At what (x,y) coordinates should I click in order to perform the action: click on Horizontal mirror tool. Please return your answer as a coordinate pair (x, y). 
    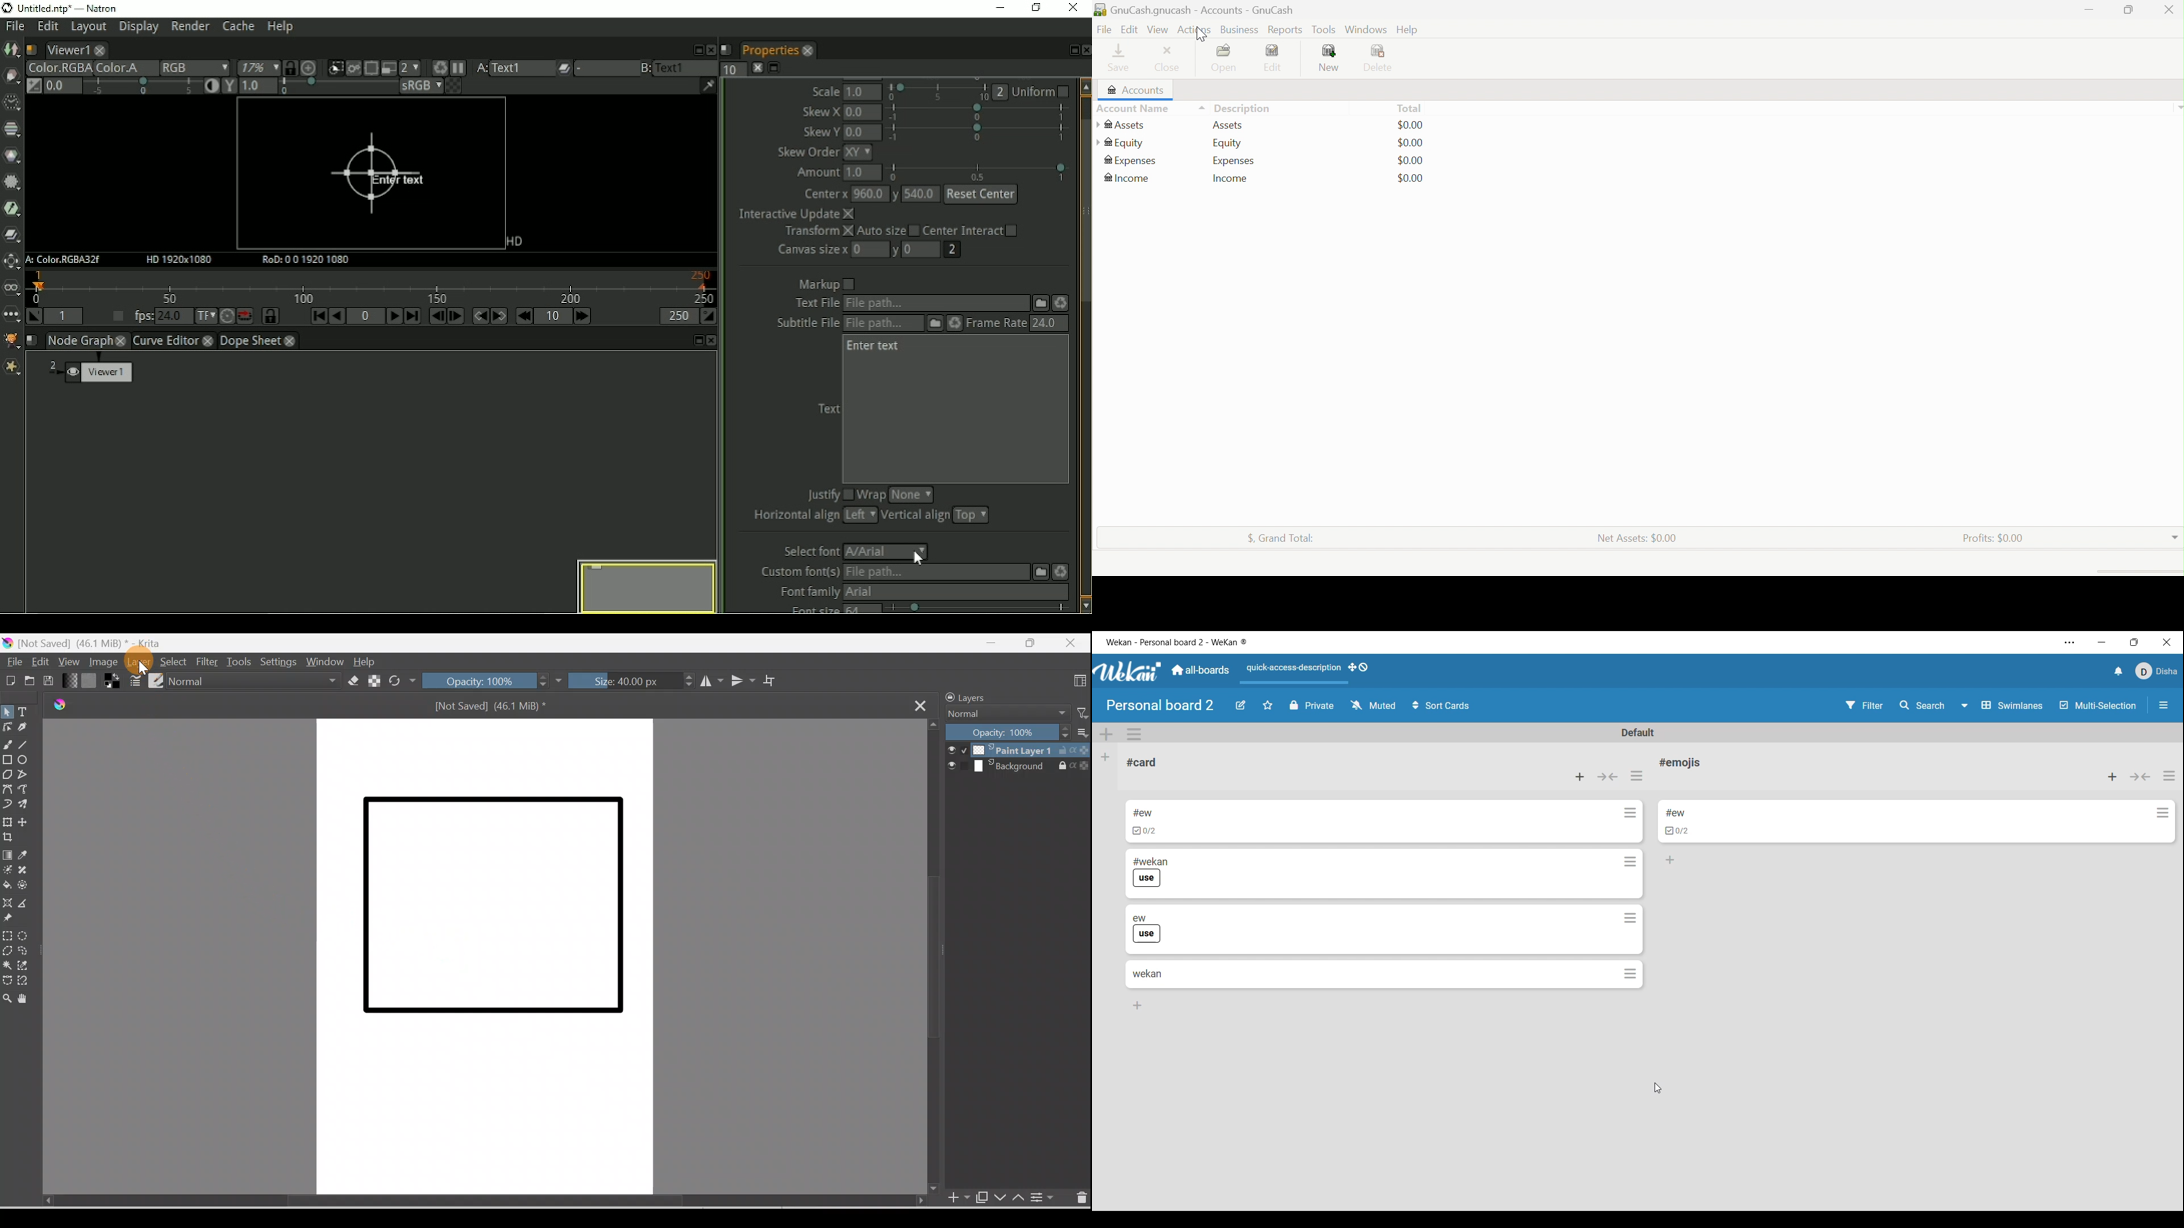
    Looking at the image, I should click on (708, 682).